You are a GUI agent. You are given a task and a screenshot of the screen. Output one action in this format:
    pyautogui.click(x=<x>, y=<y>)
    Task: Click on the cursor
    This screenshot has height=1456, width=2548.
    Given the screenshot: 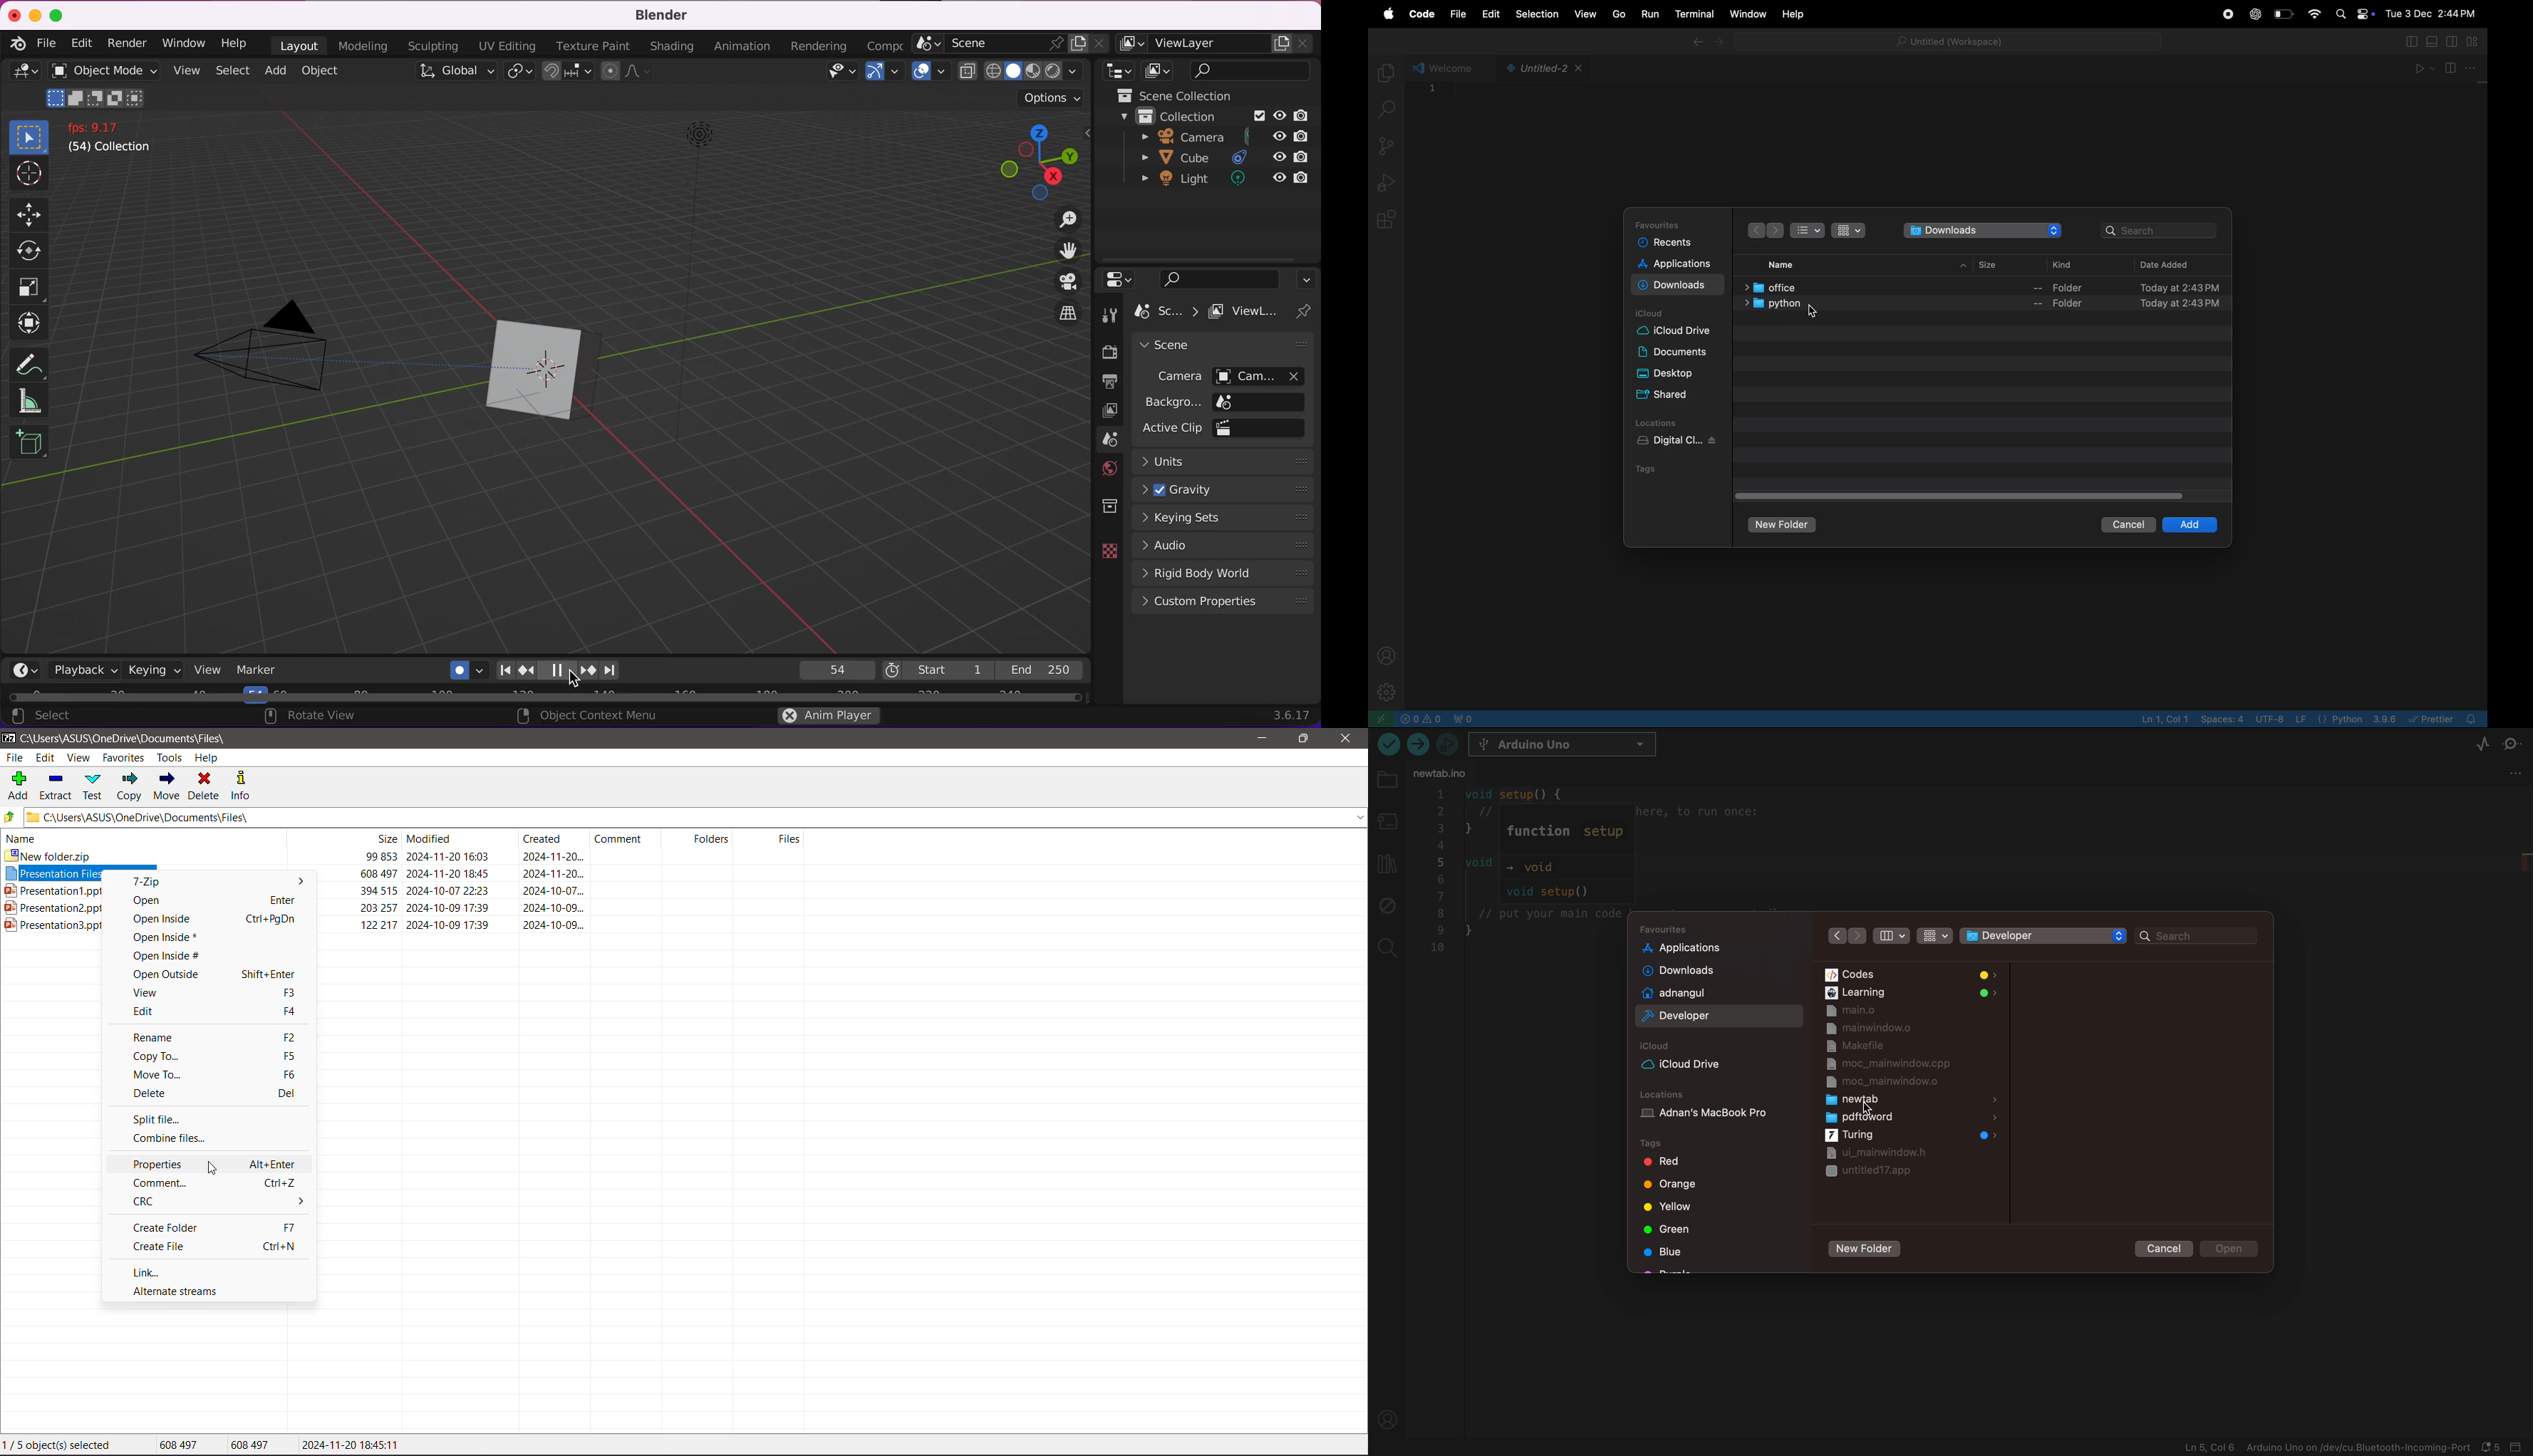 What is the action you would take?
    pyautogui.click(x=572, y=680)
    